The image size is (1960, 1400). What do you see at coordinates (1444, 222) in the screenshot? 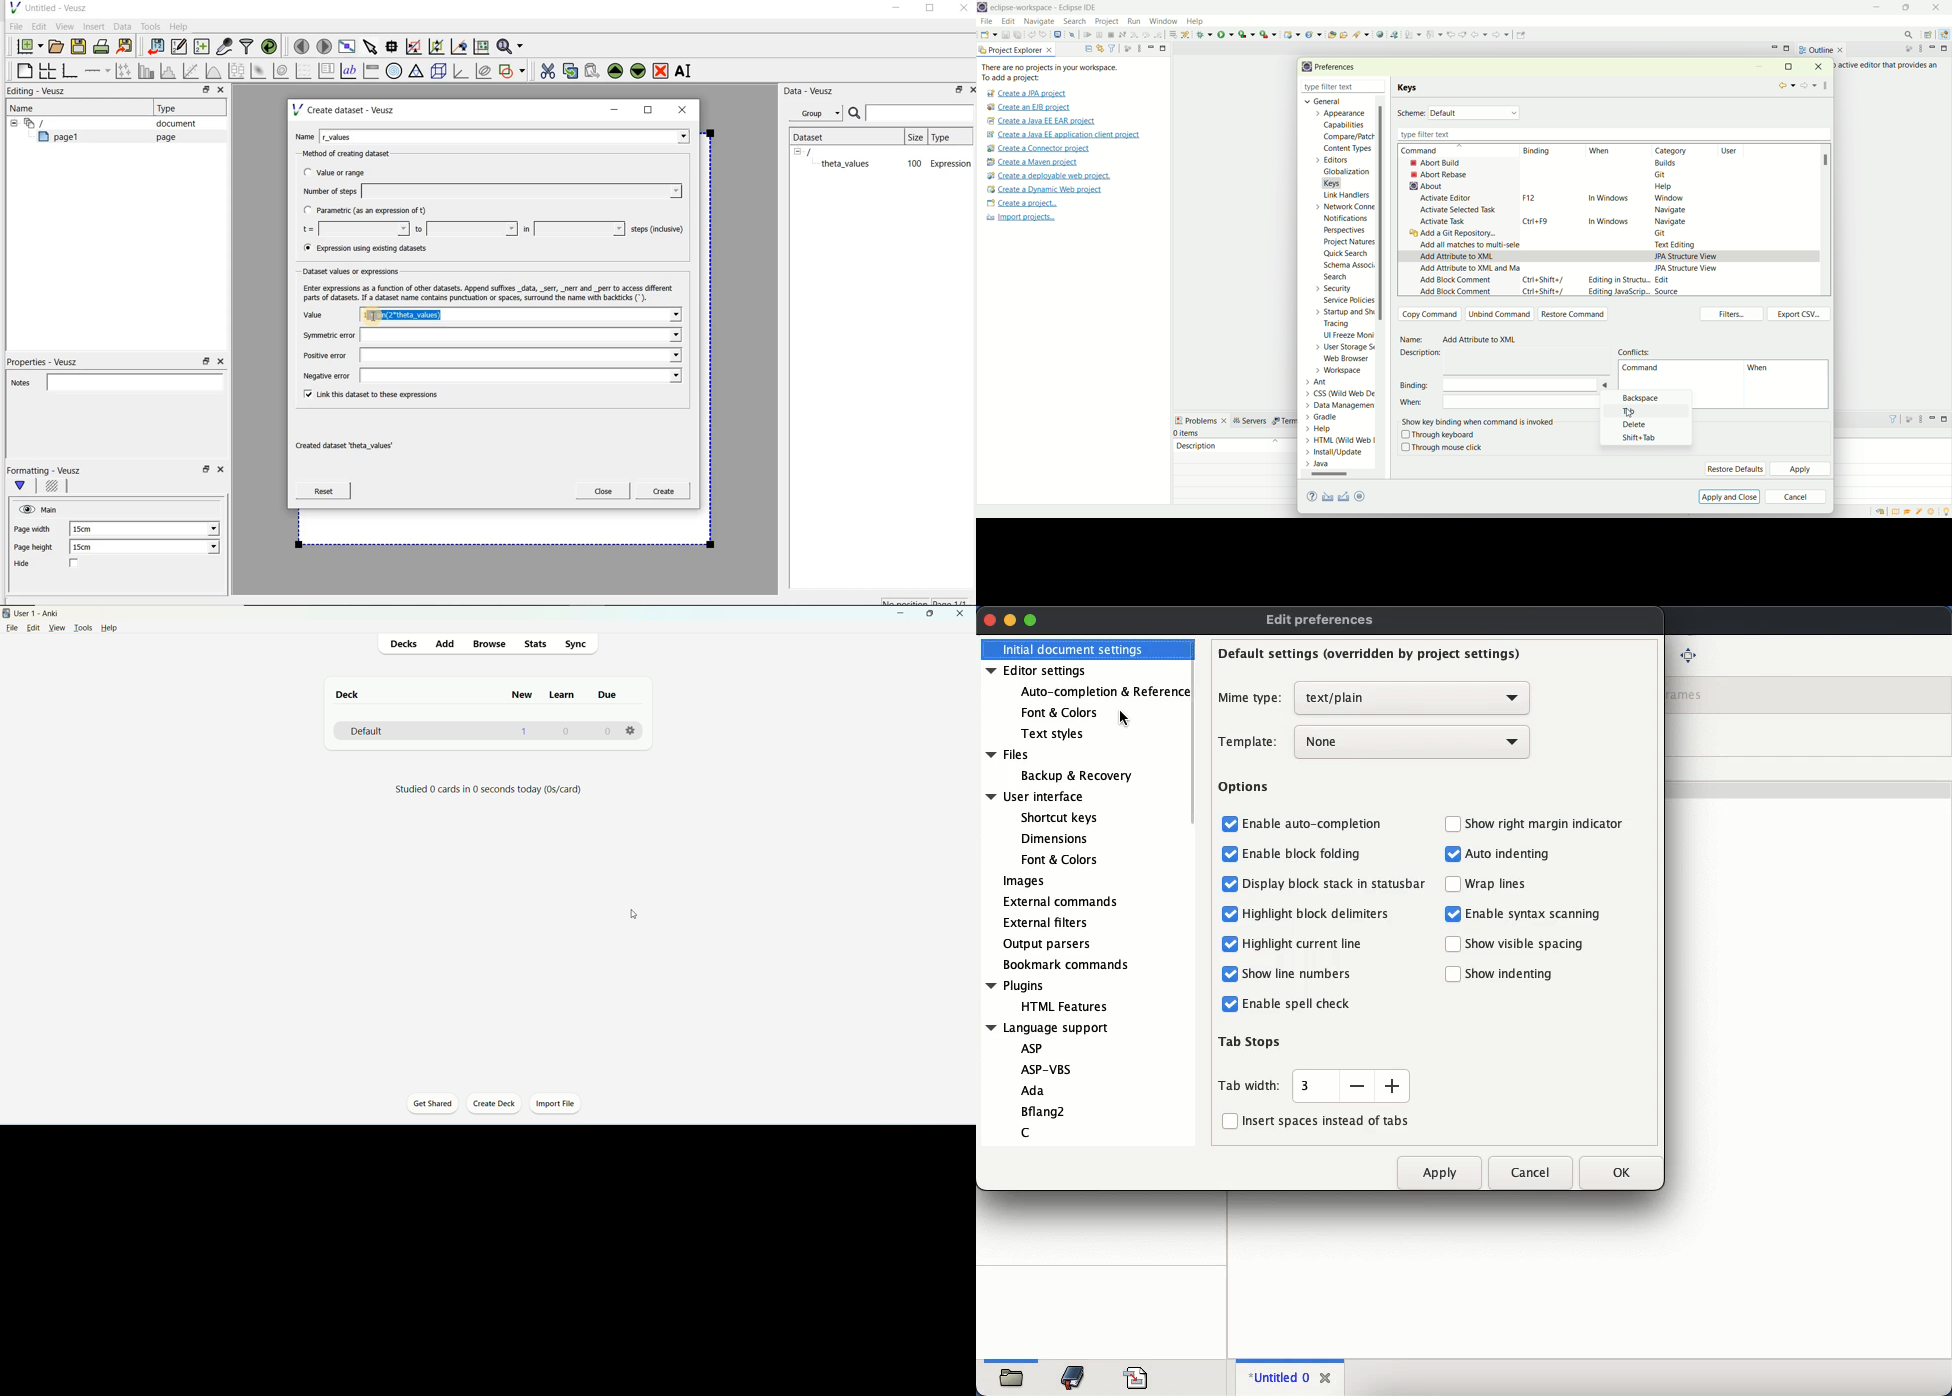
I see `activate task` at bounding box center [1444, 222].